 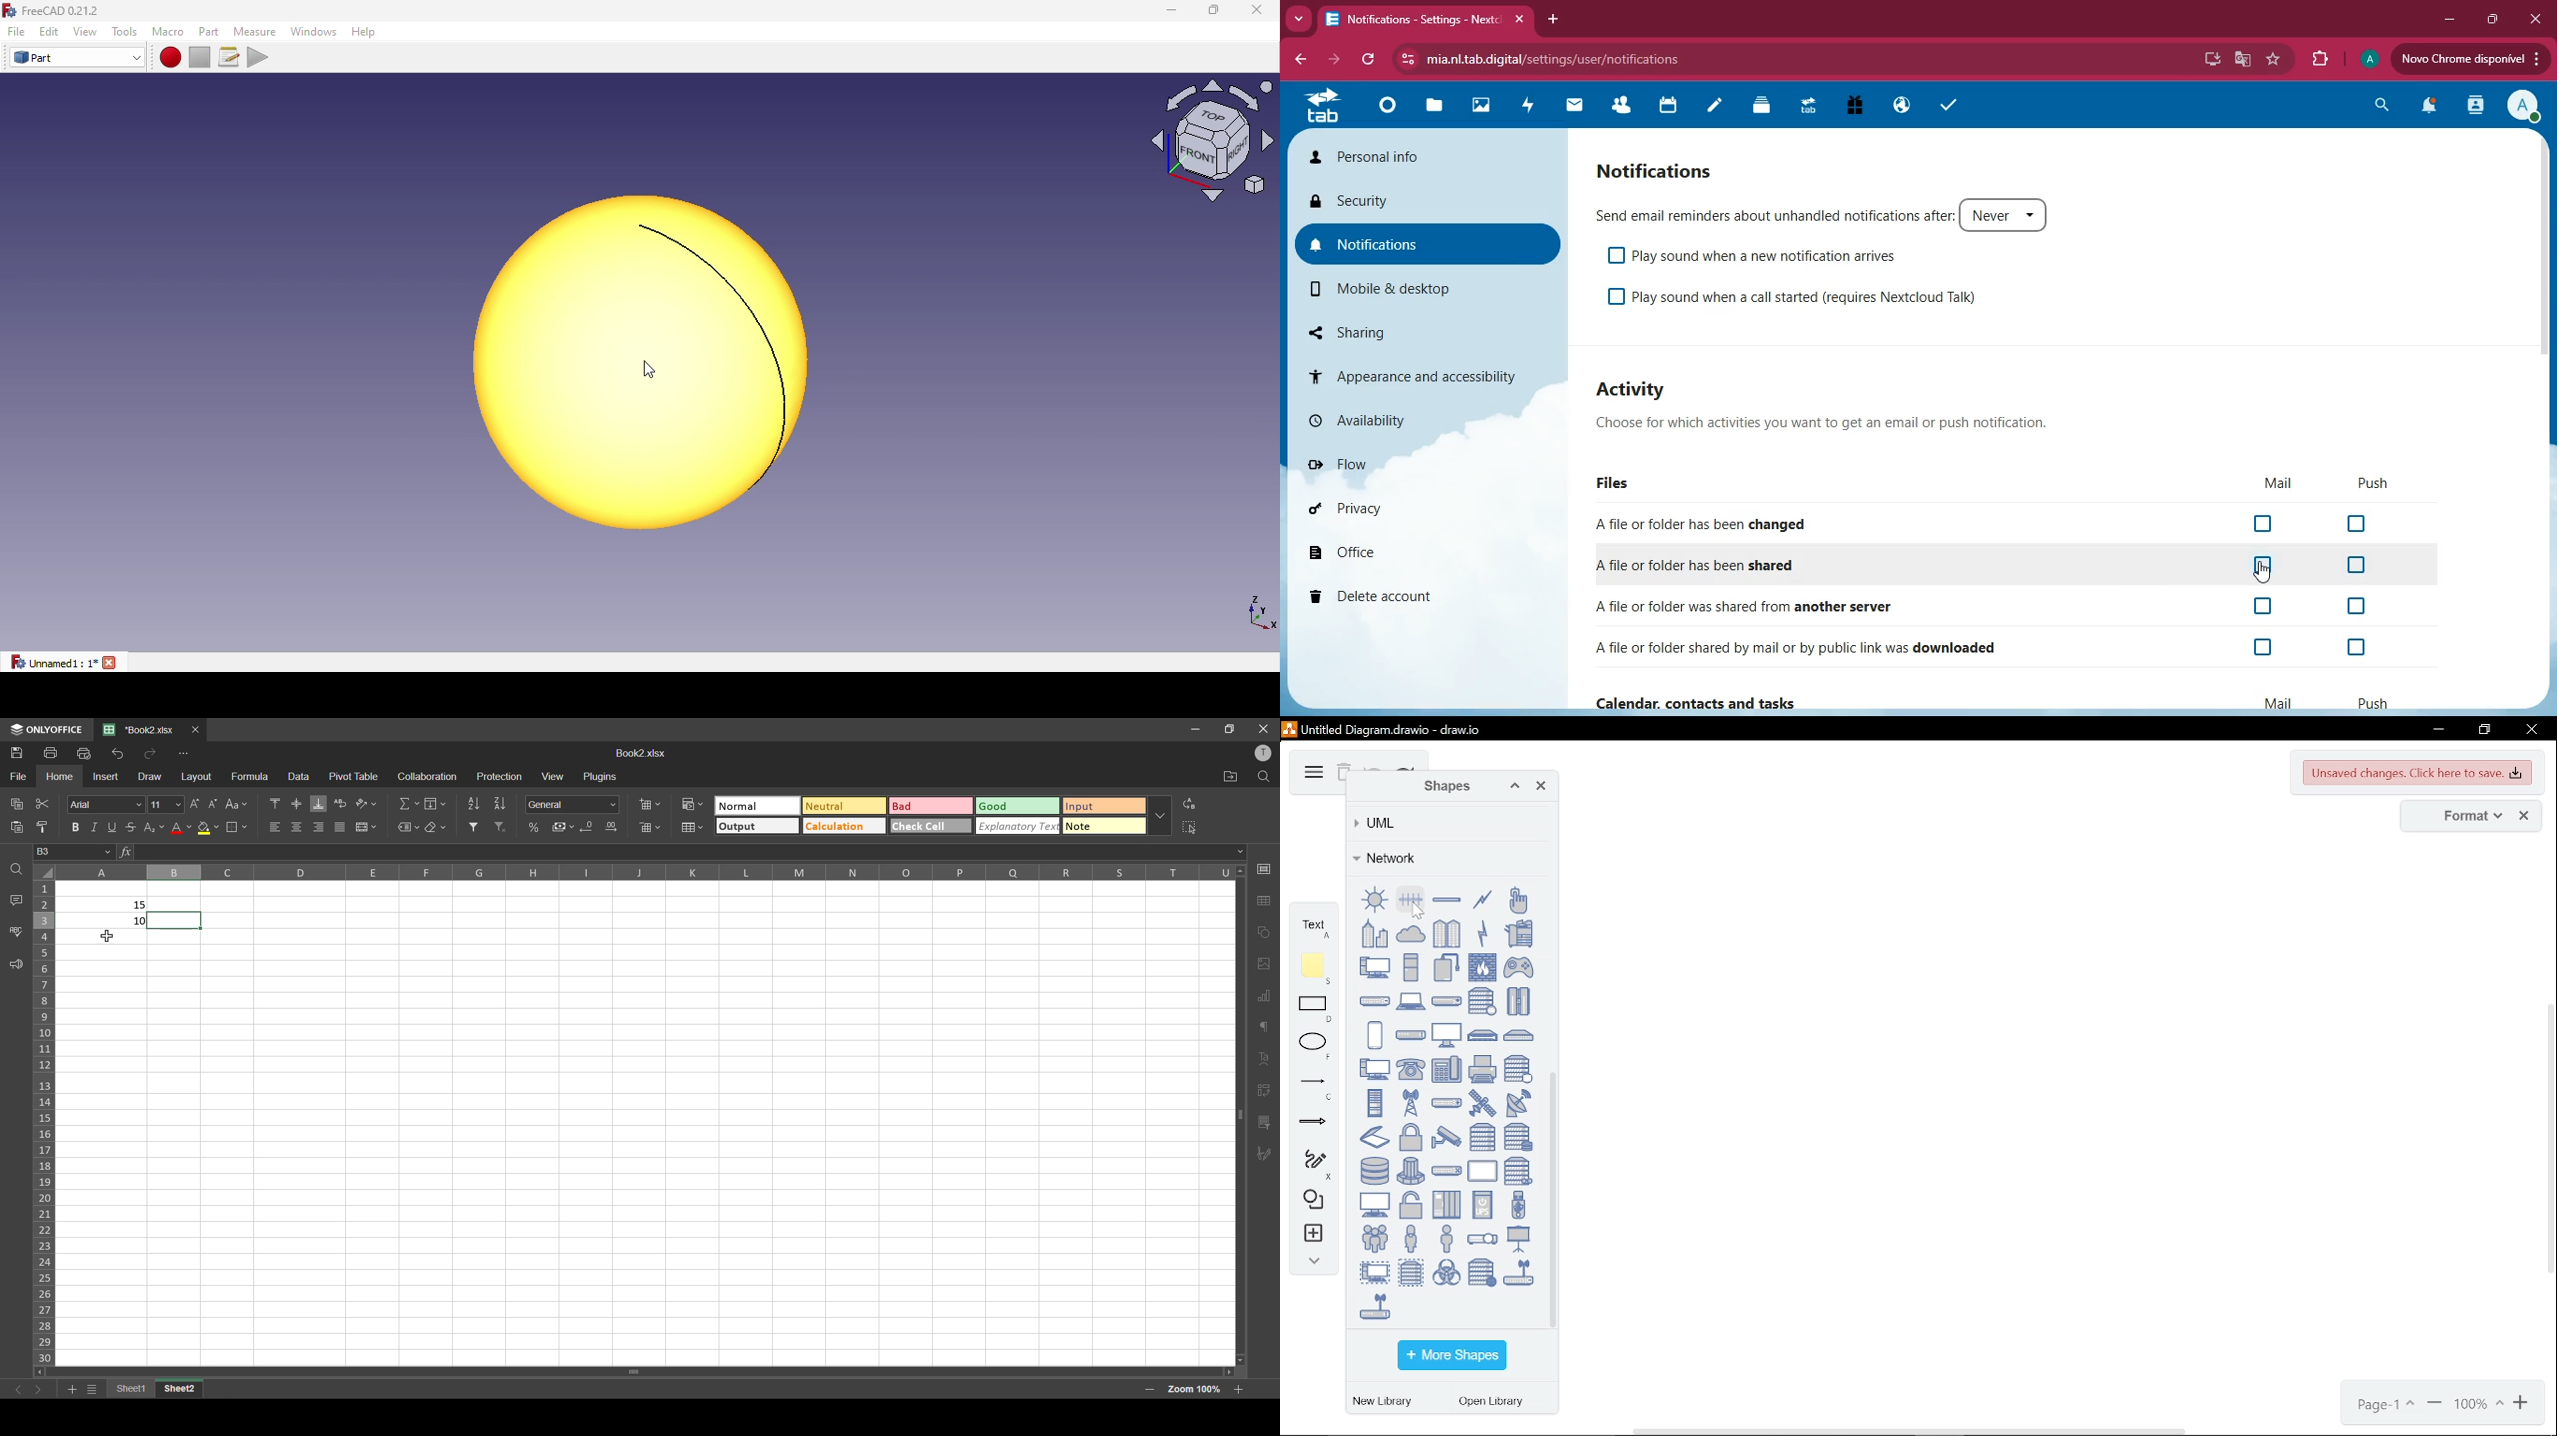 I want to click on underline, so click(x=112, y=825).